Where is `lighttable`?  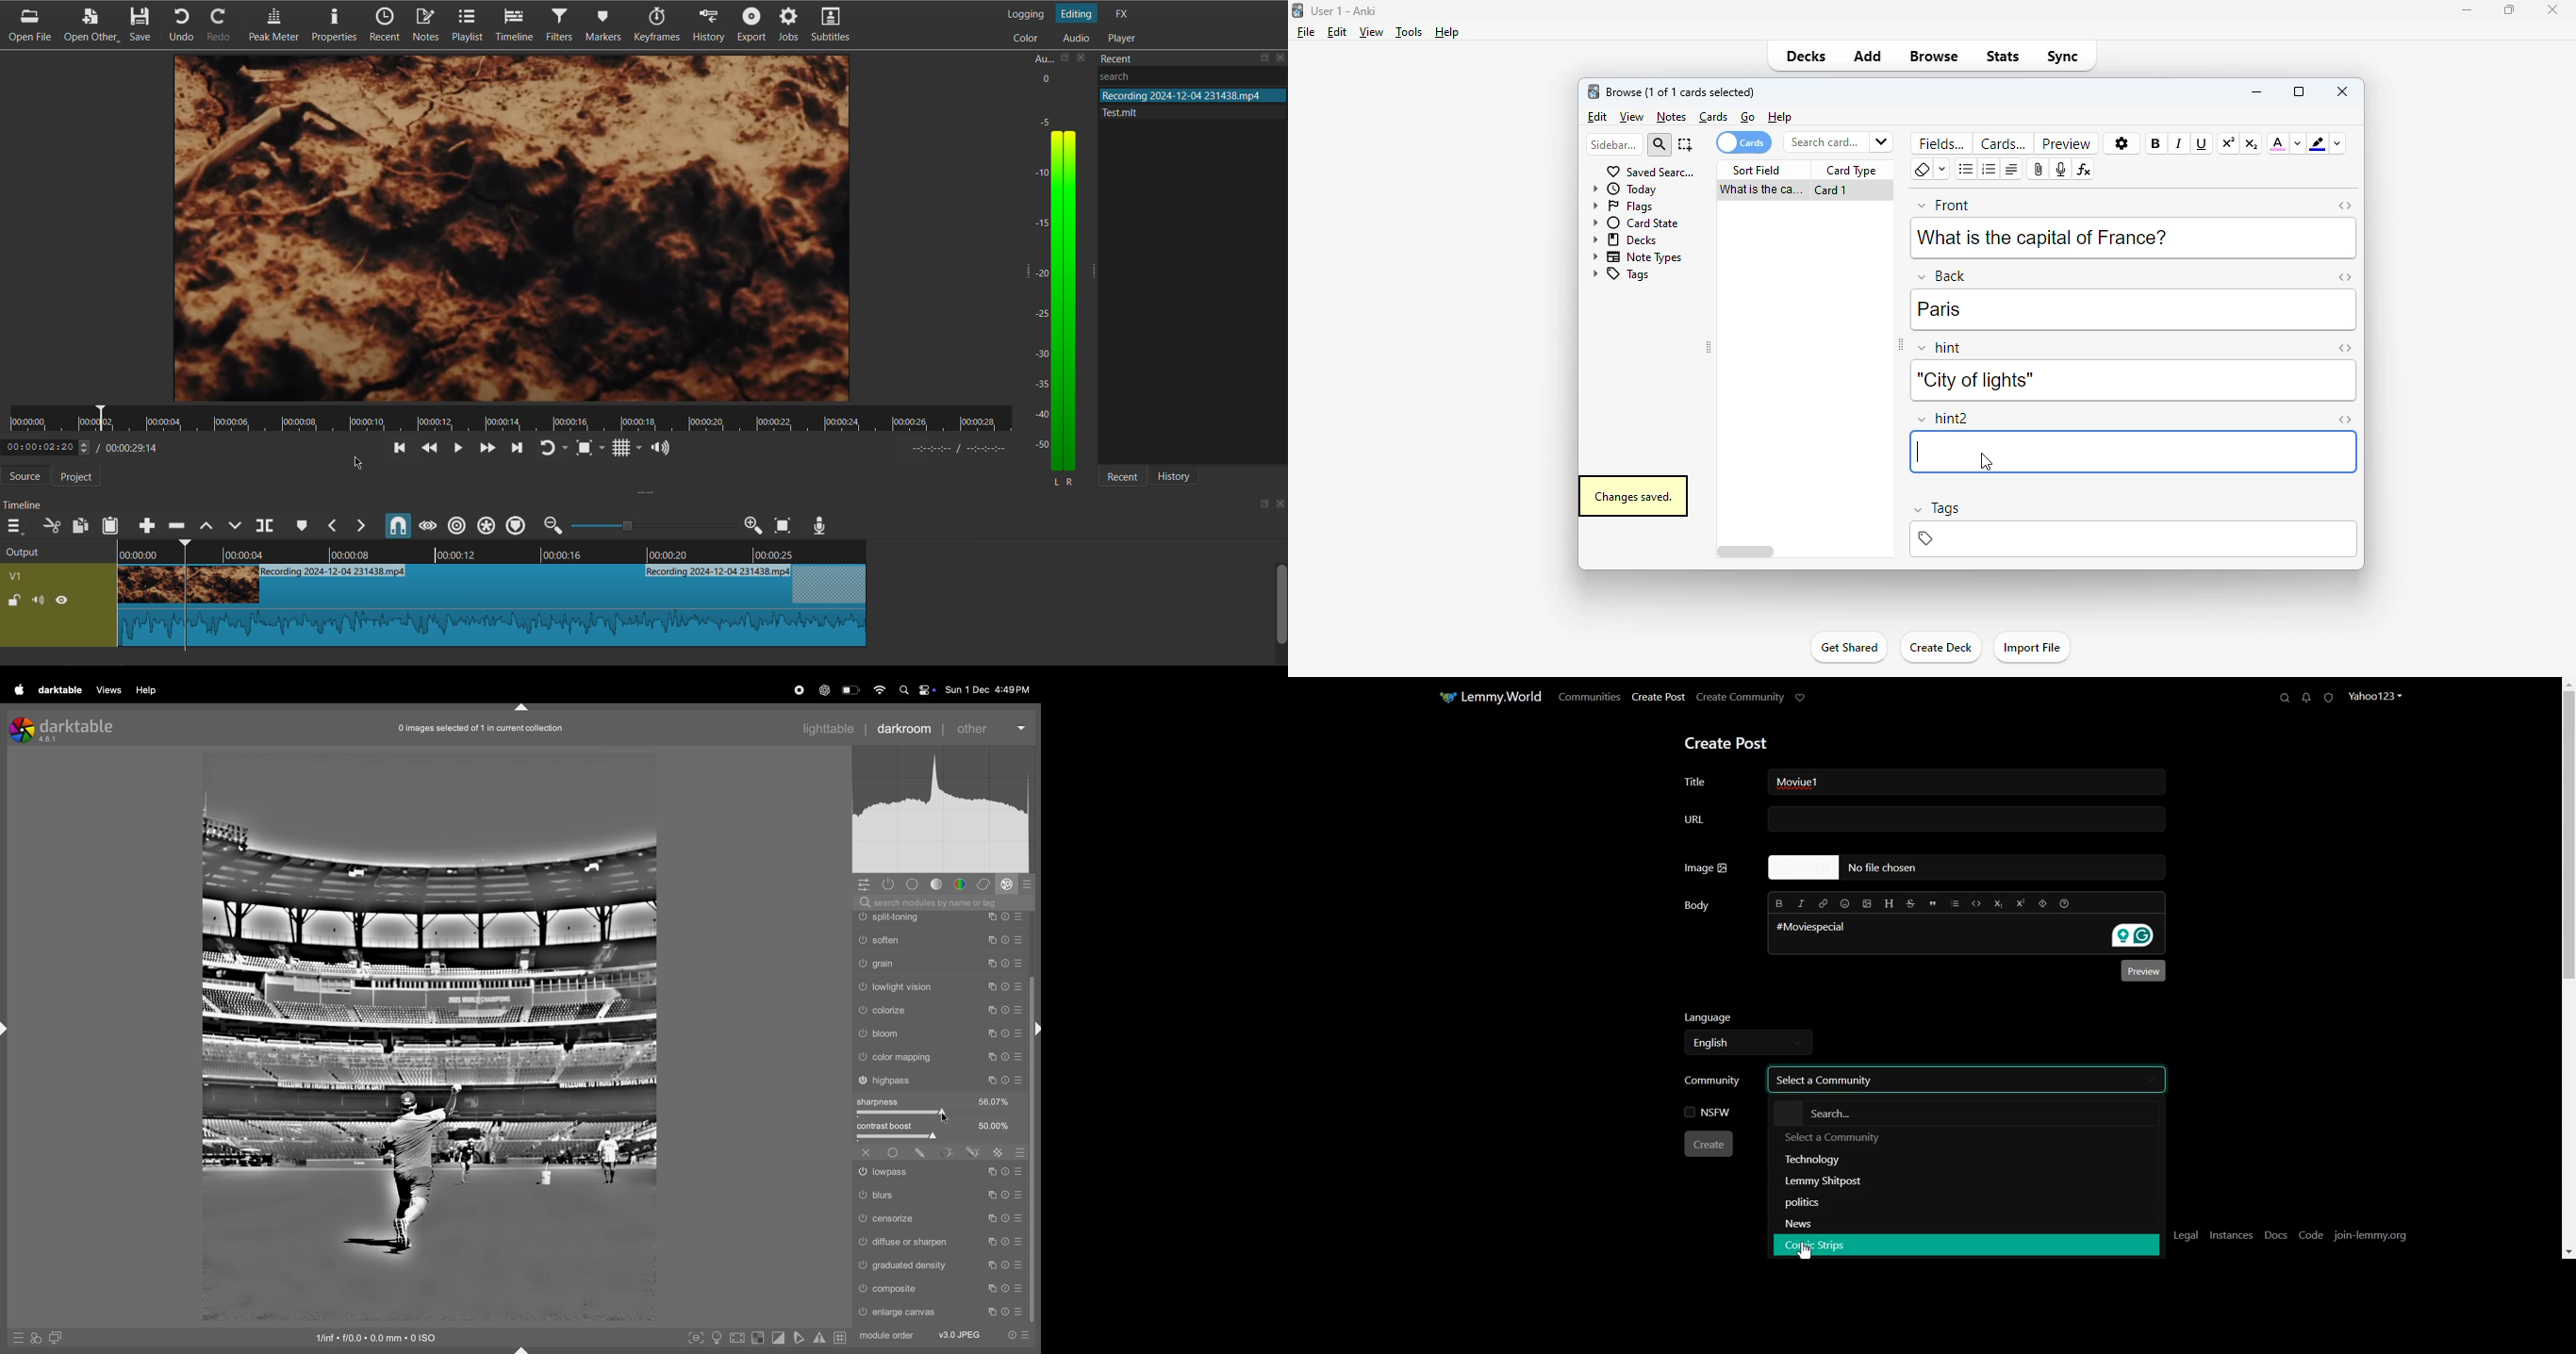
lighttable is located at coordinates (828, 727).